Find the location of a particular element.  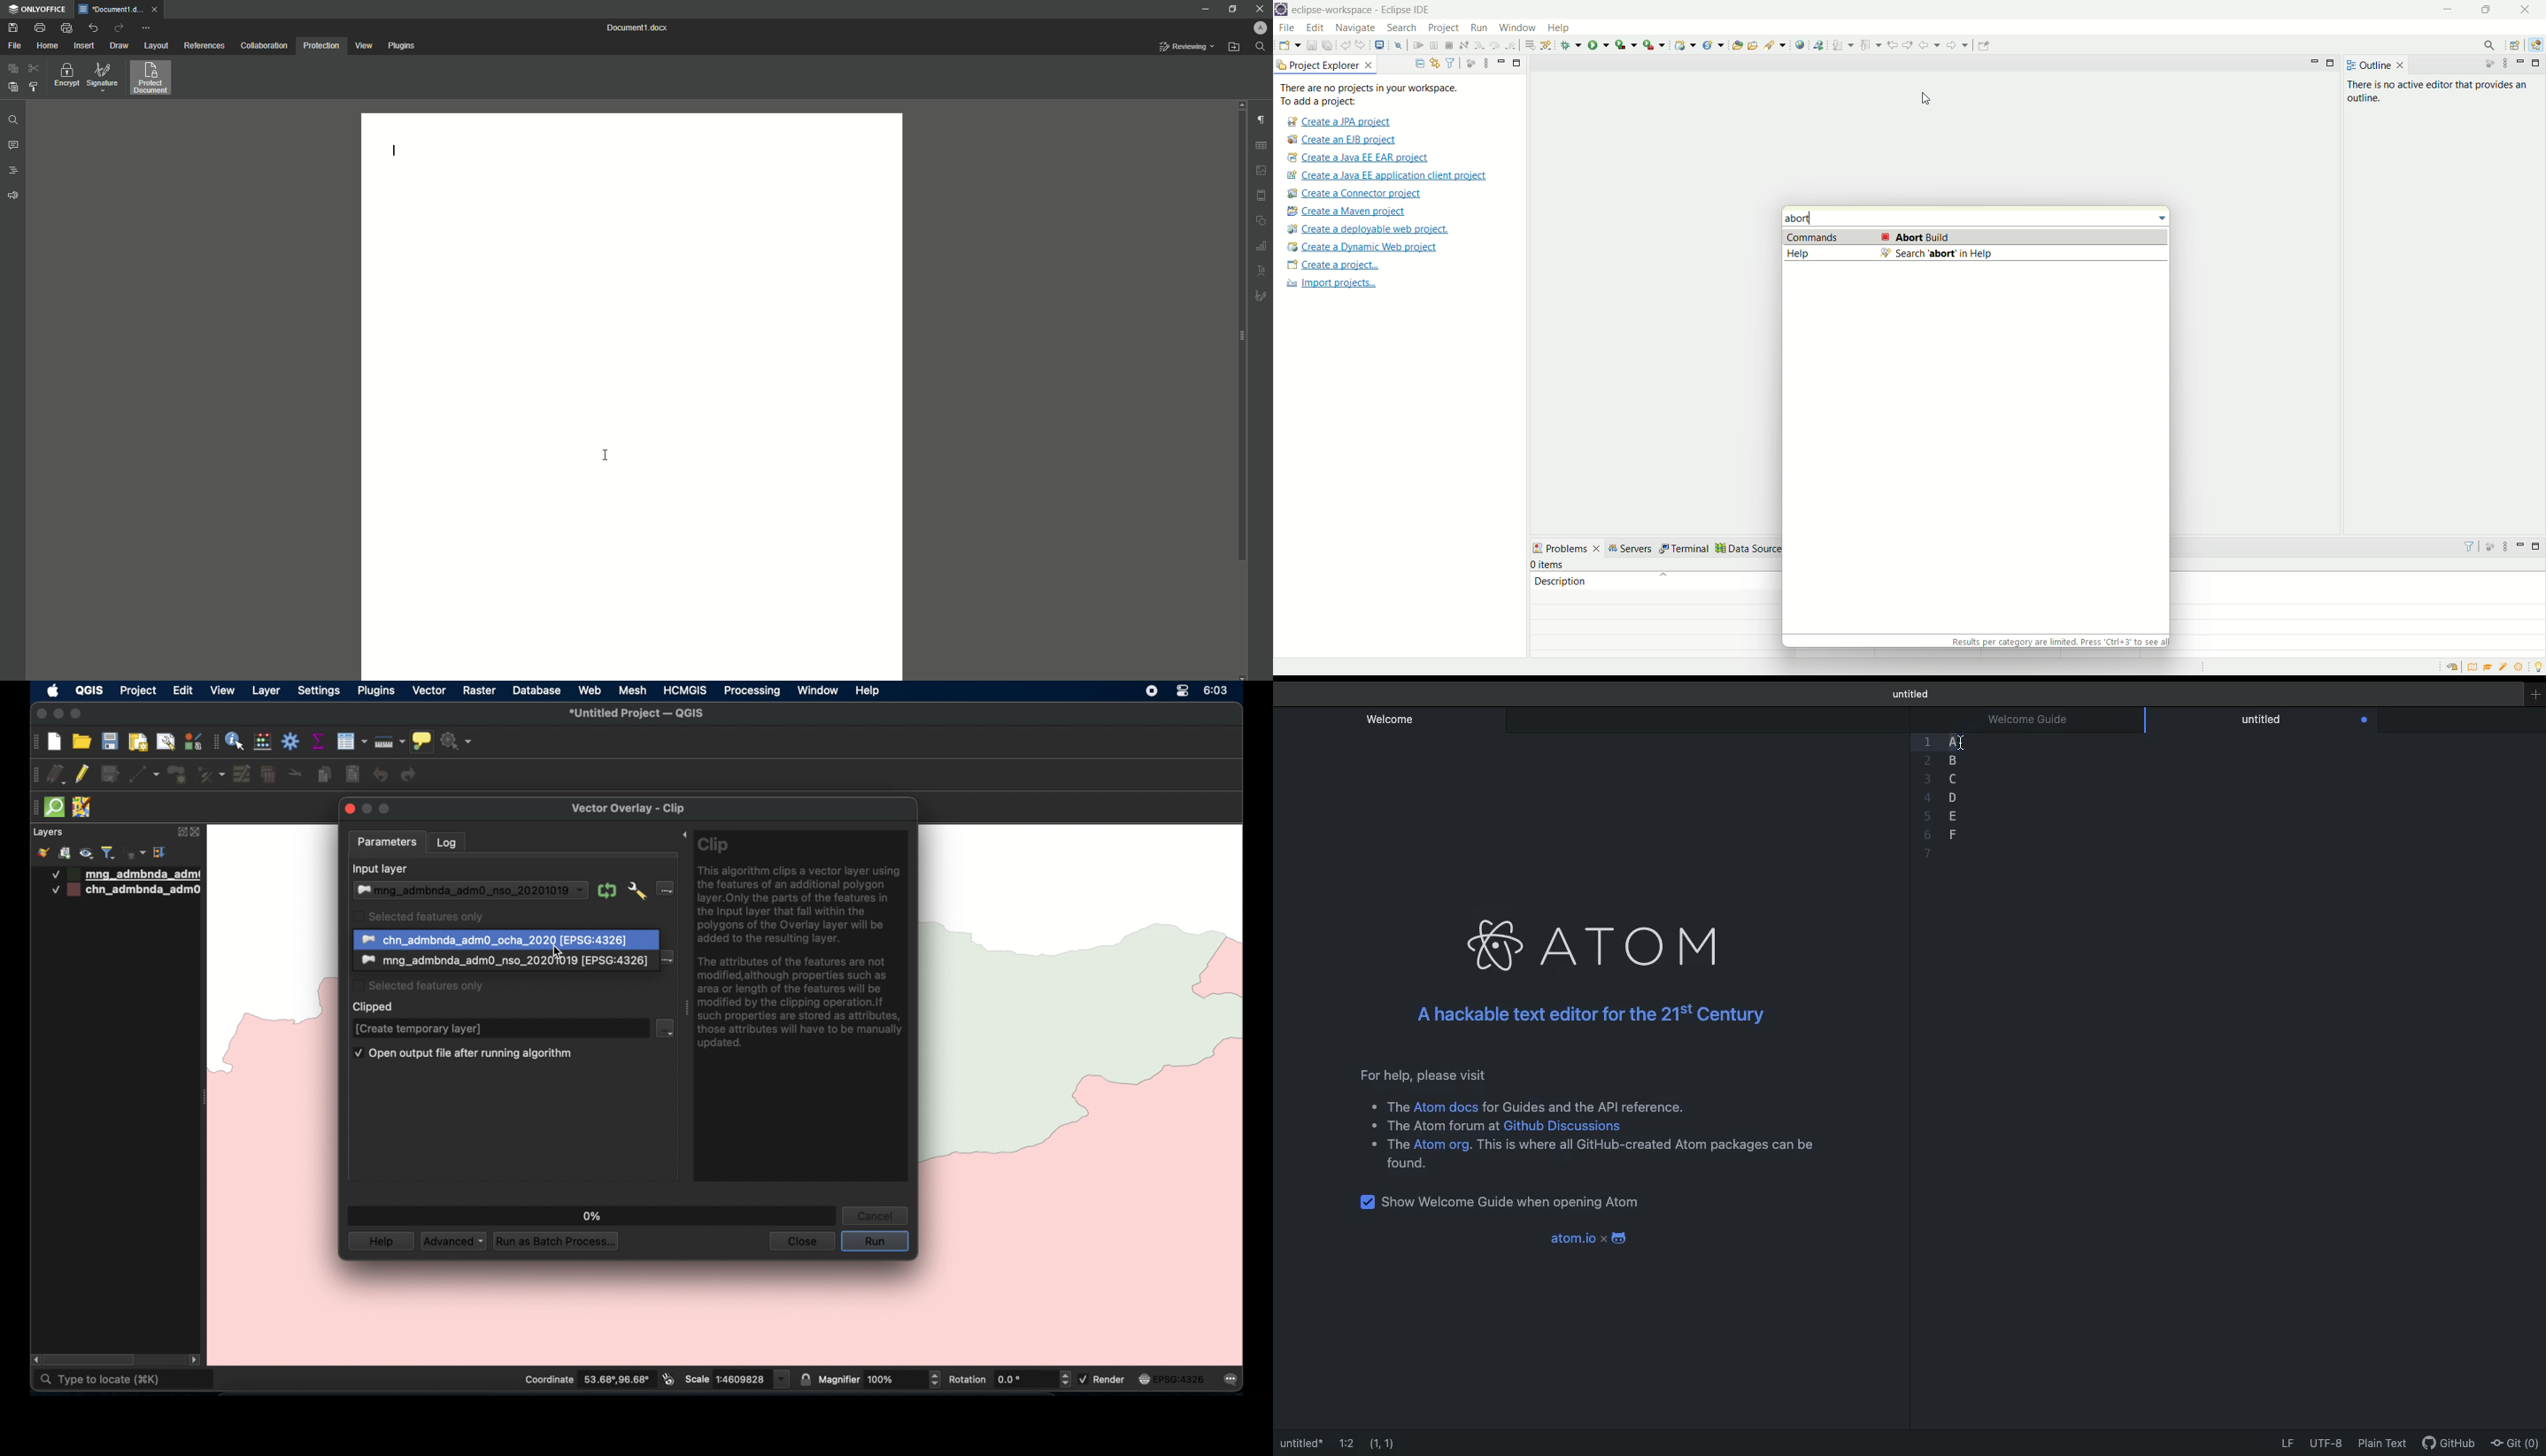

input layer dropdown is located at coordinates (469, 891).